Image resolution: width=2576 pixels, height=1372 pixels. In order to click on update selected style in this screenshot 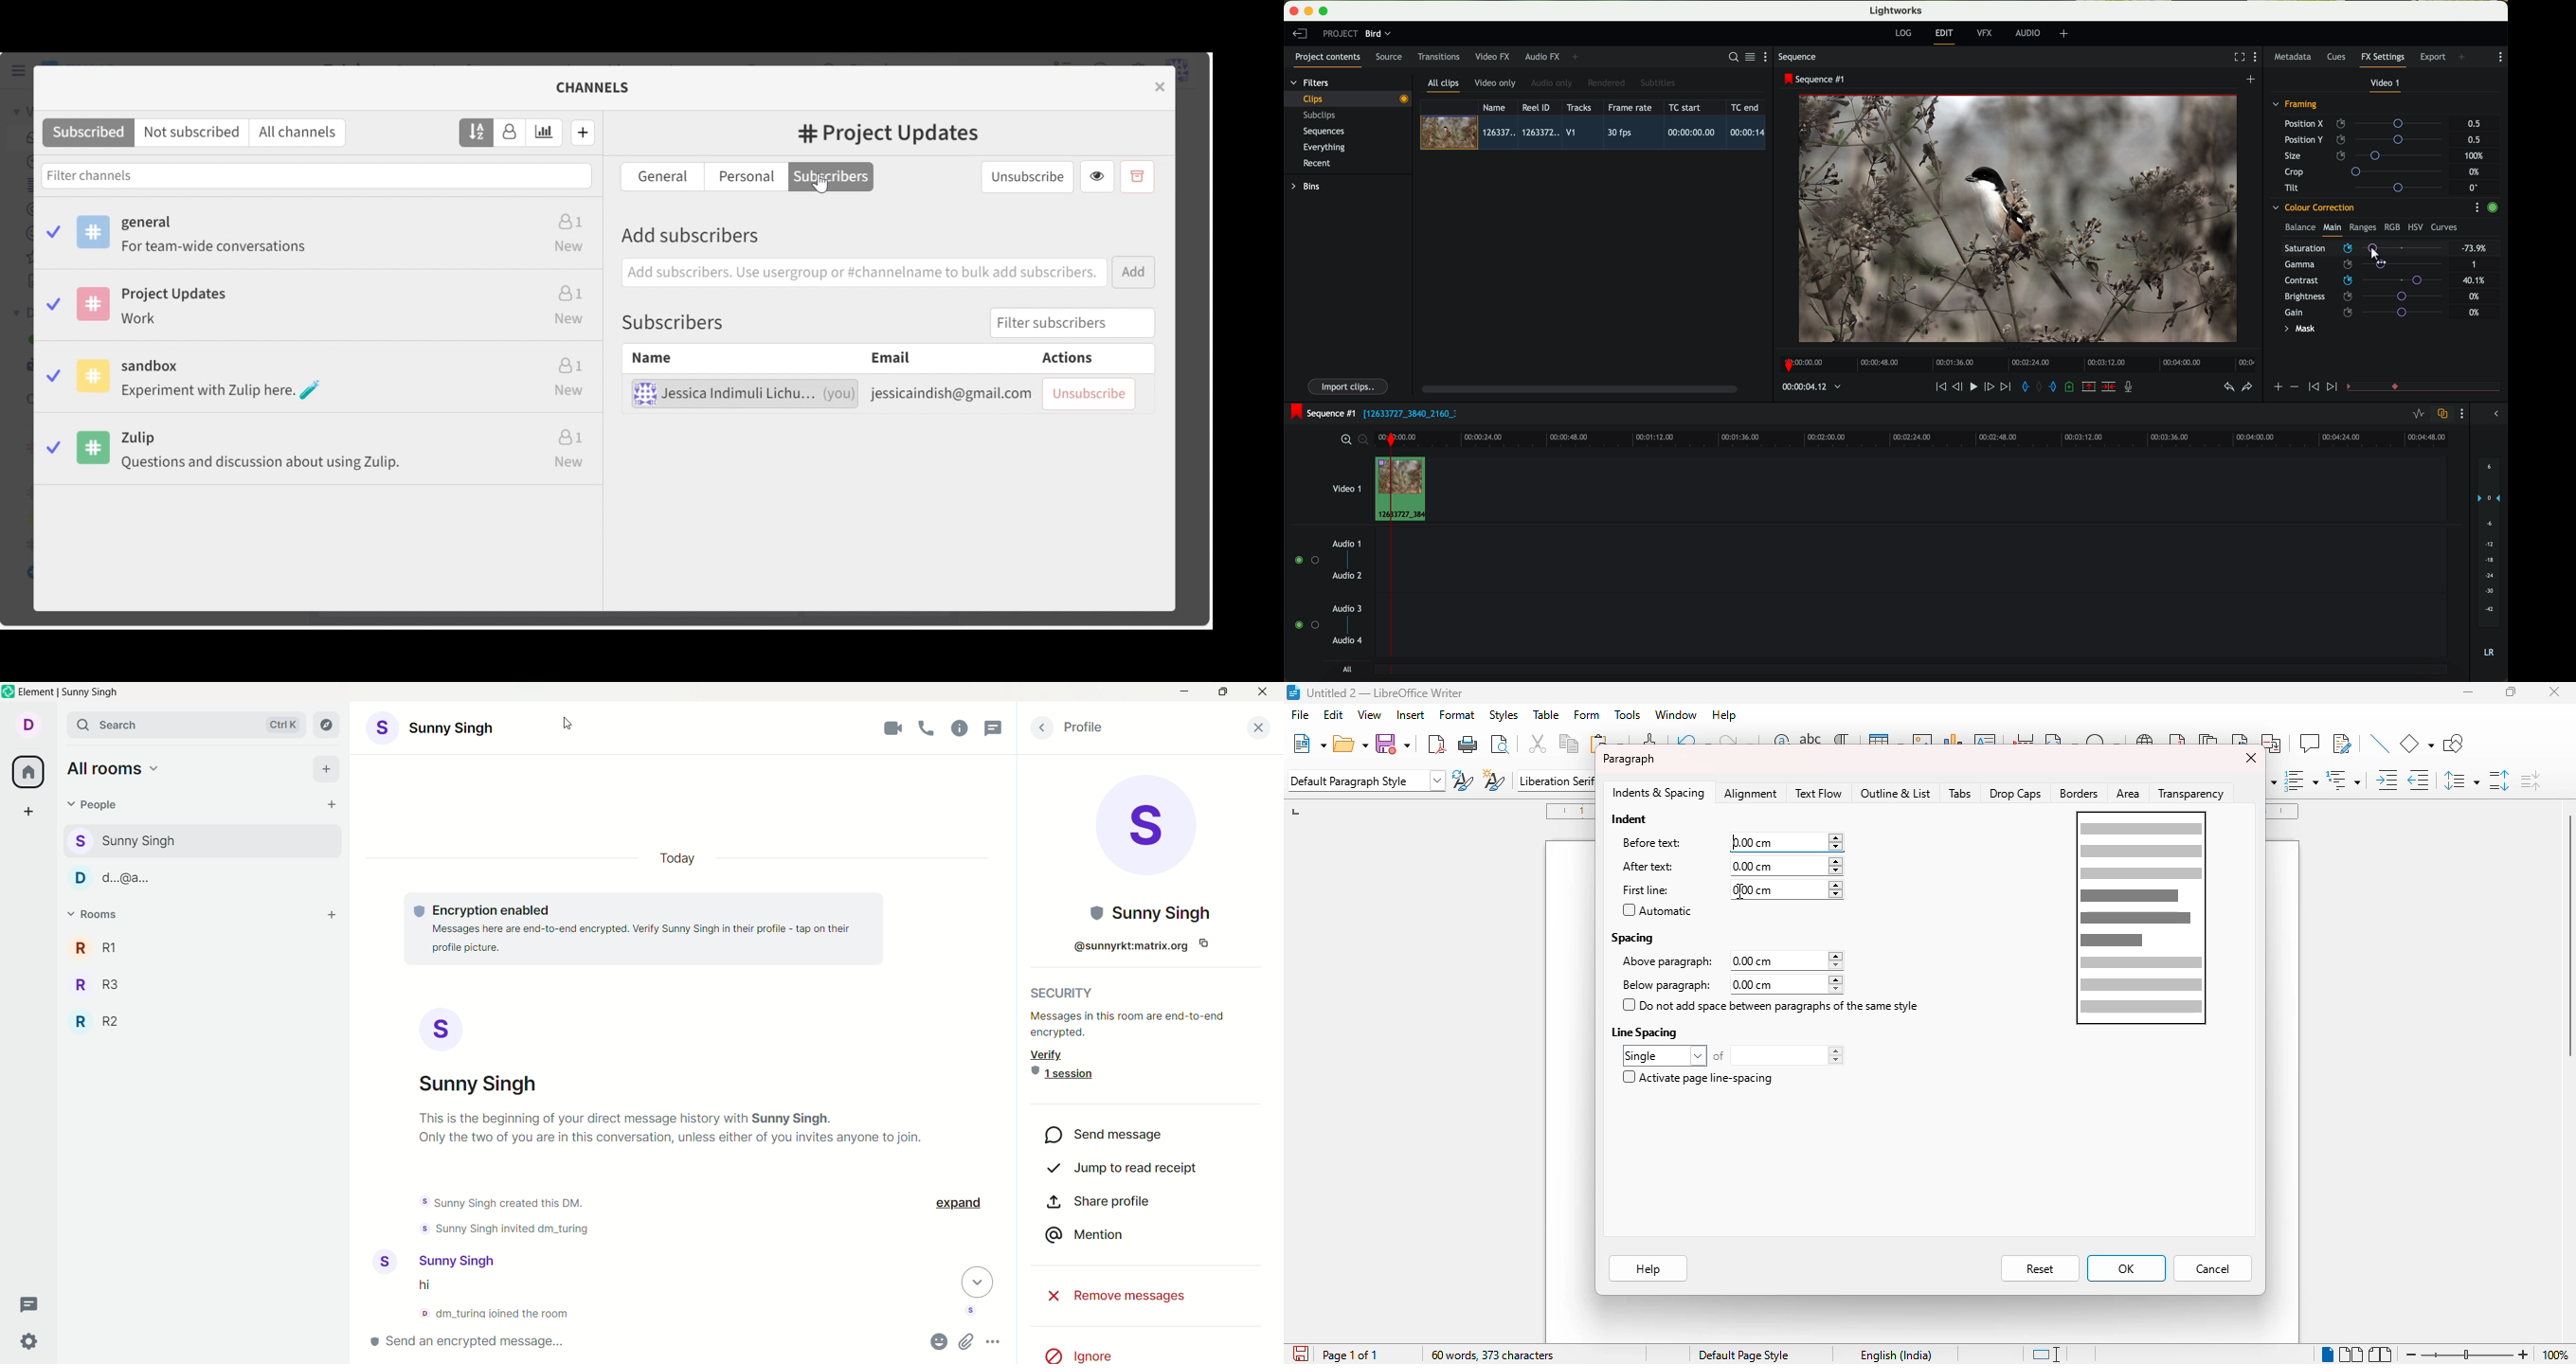, I will do `click(1463, 780)`.